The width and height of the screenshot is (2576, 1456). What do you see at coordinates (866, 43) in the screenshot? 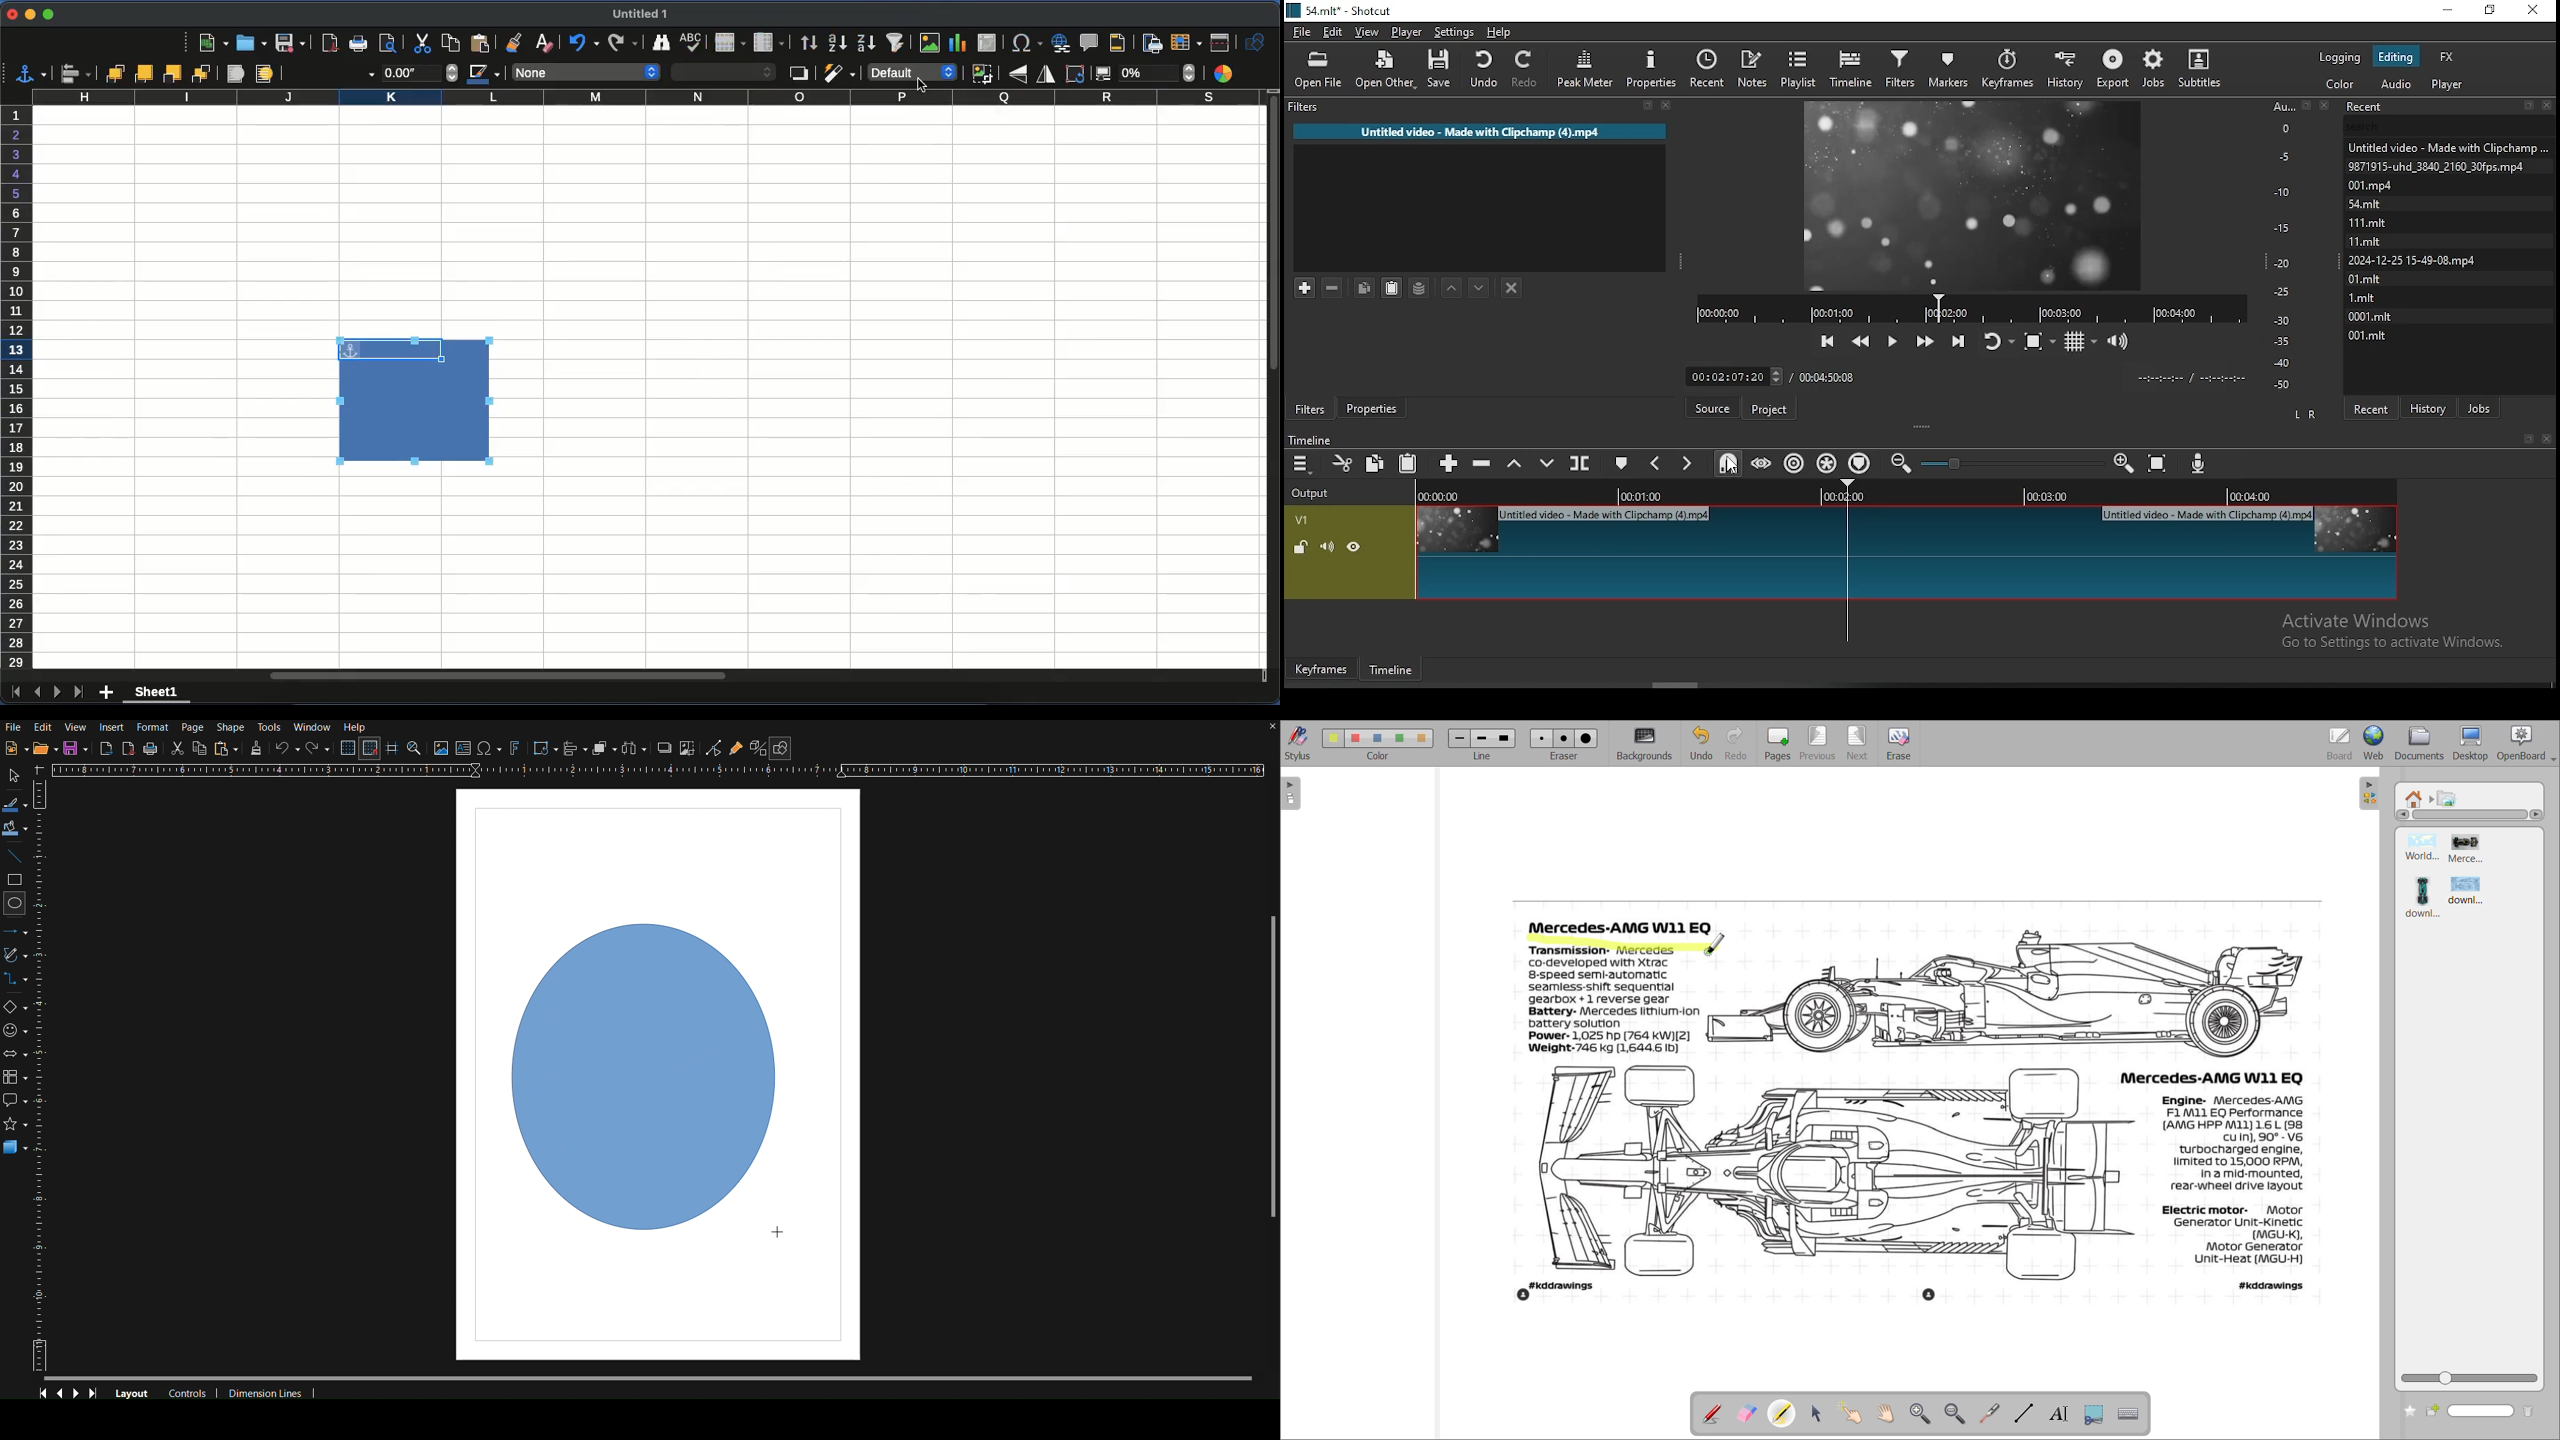
I see `descending` at bounding box center [866, 43].